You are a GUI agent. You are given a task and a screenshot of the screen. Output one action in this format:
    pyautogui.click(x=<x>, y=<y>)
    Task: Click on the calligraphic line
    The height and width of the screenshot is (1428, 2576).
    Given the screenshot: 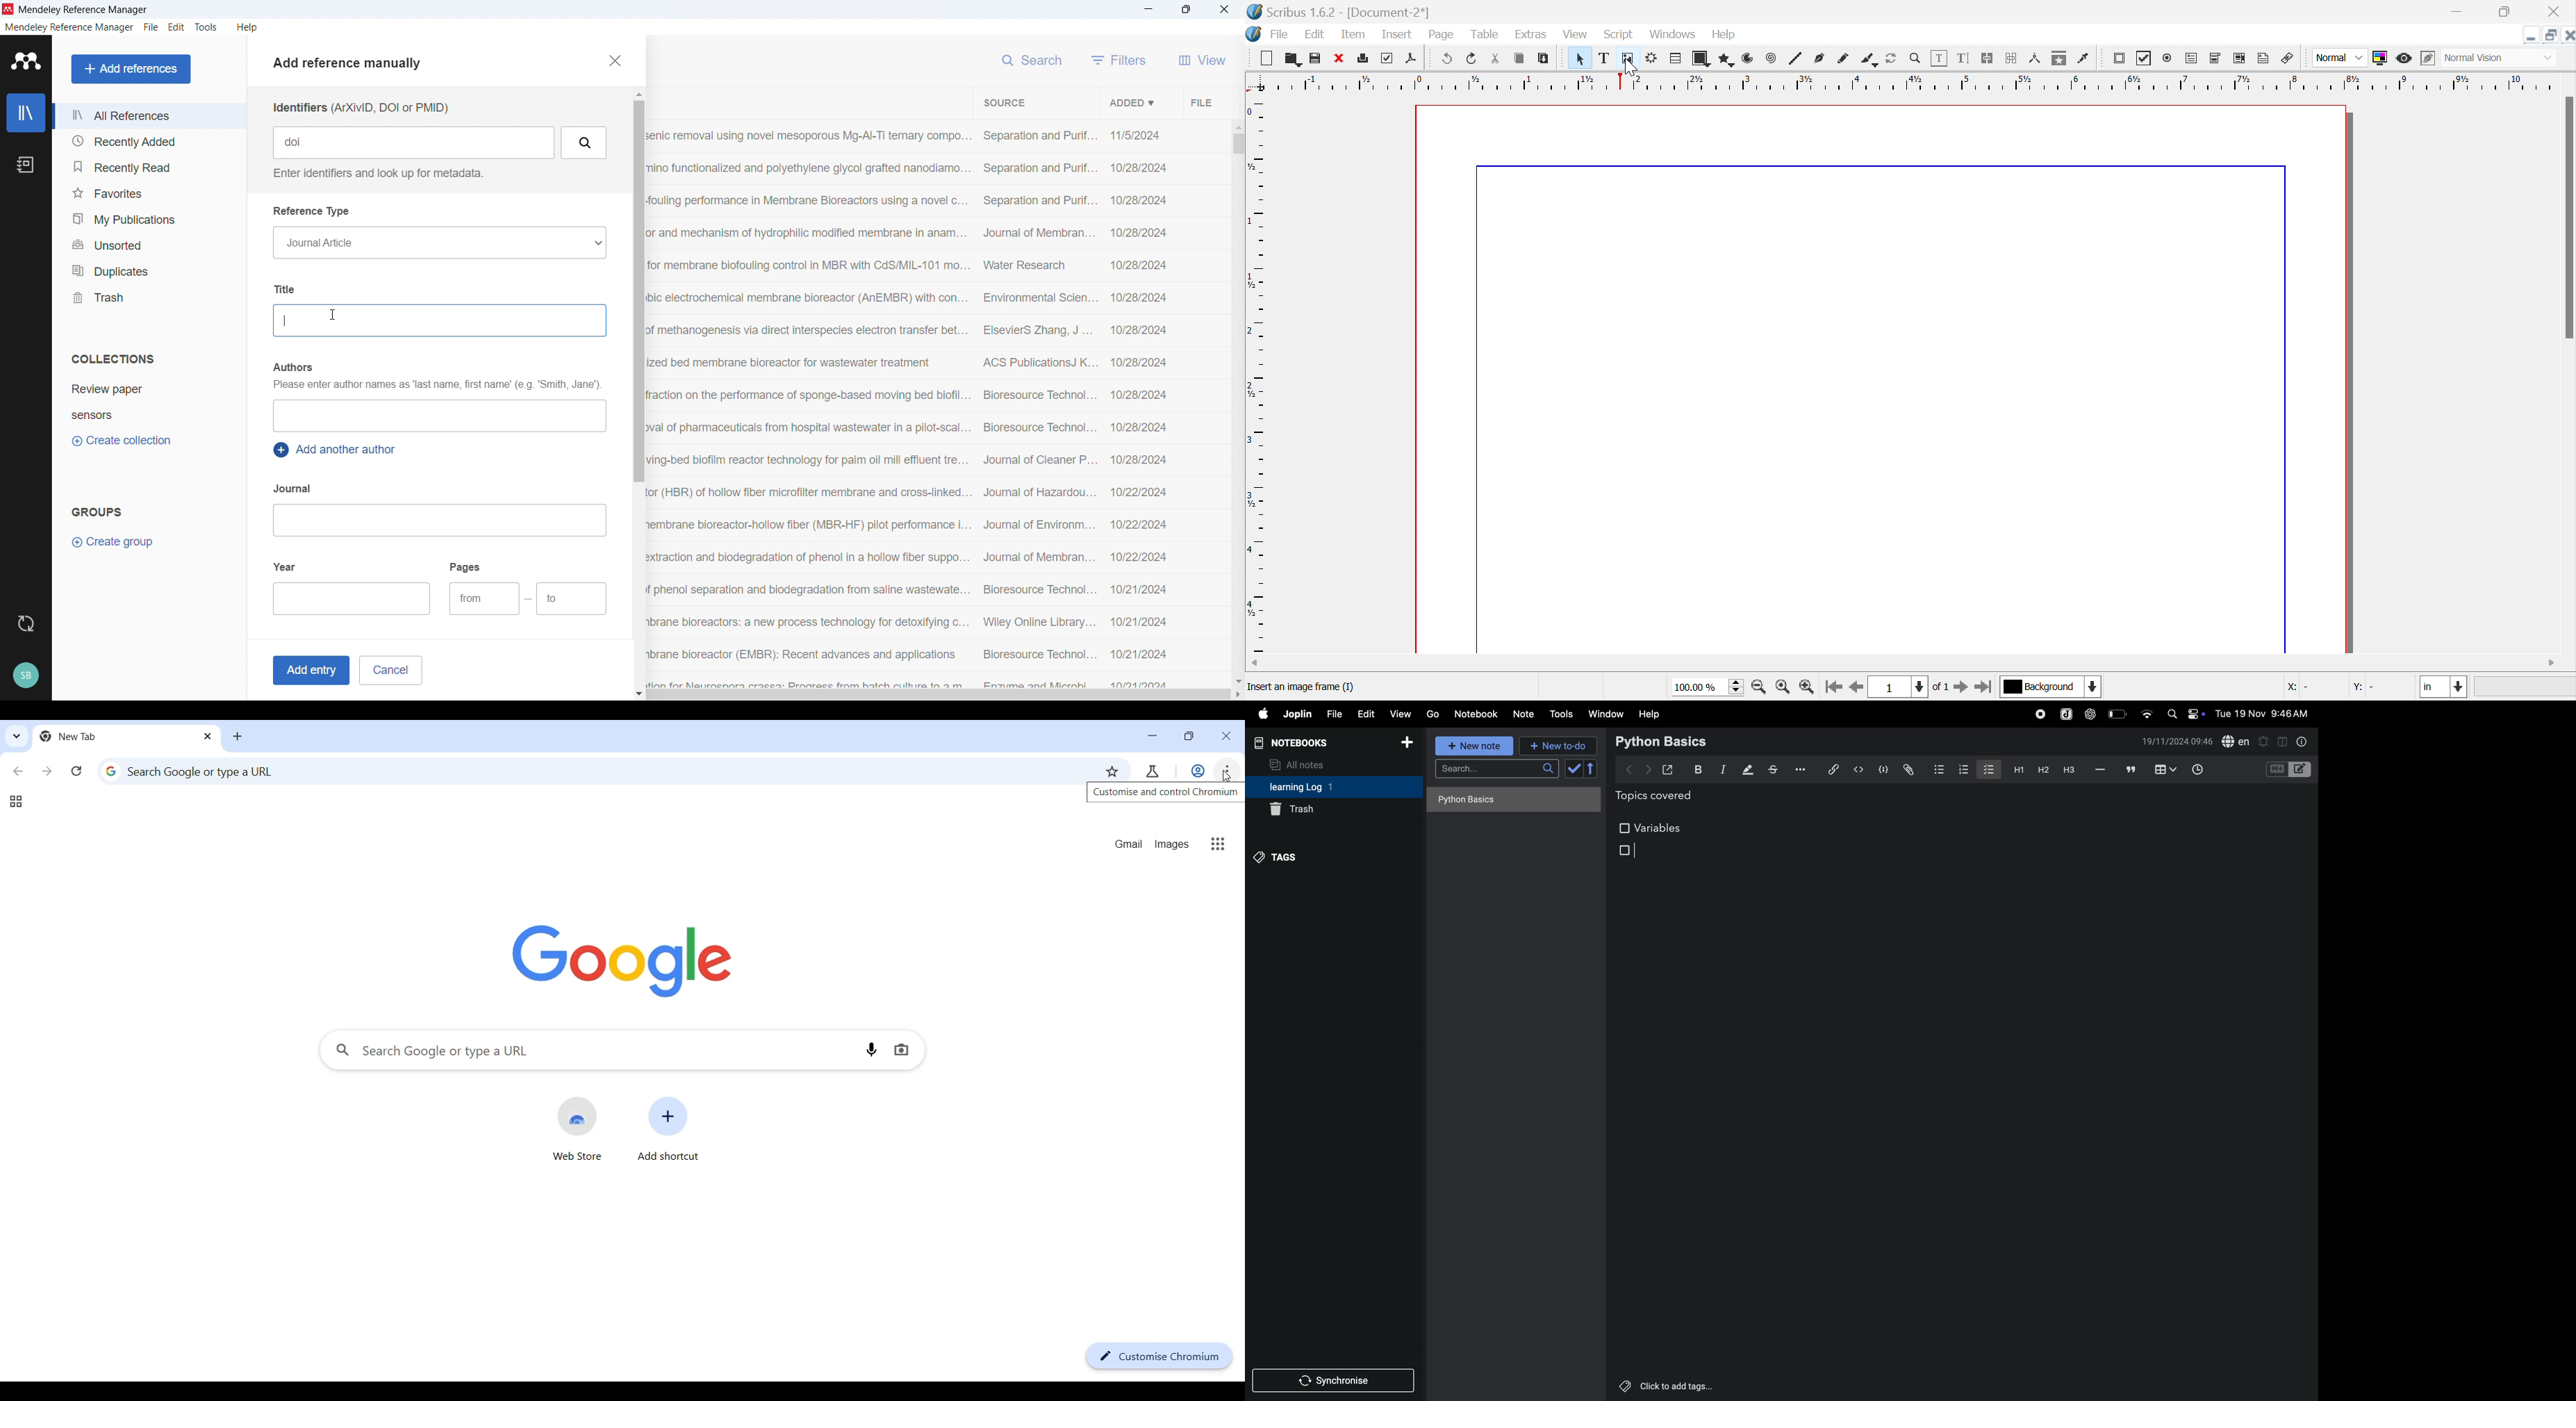 What is the action you would take?
    pyautogui.click(x=1868, y=57)
    